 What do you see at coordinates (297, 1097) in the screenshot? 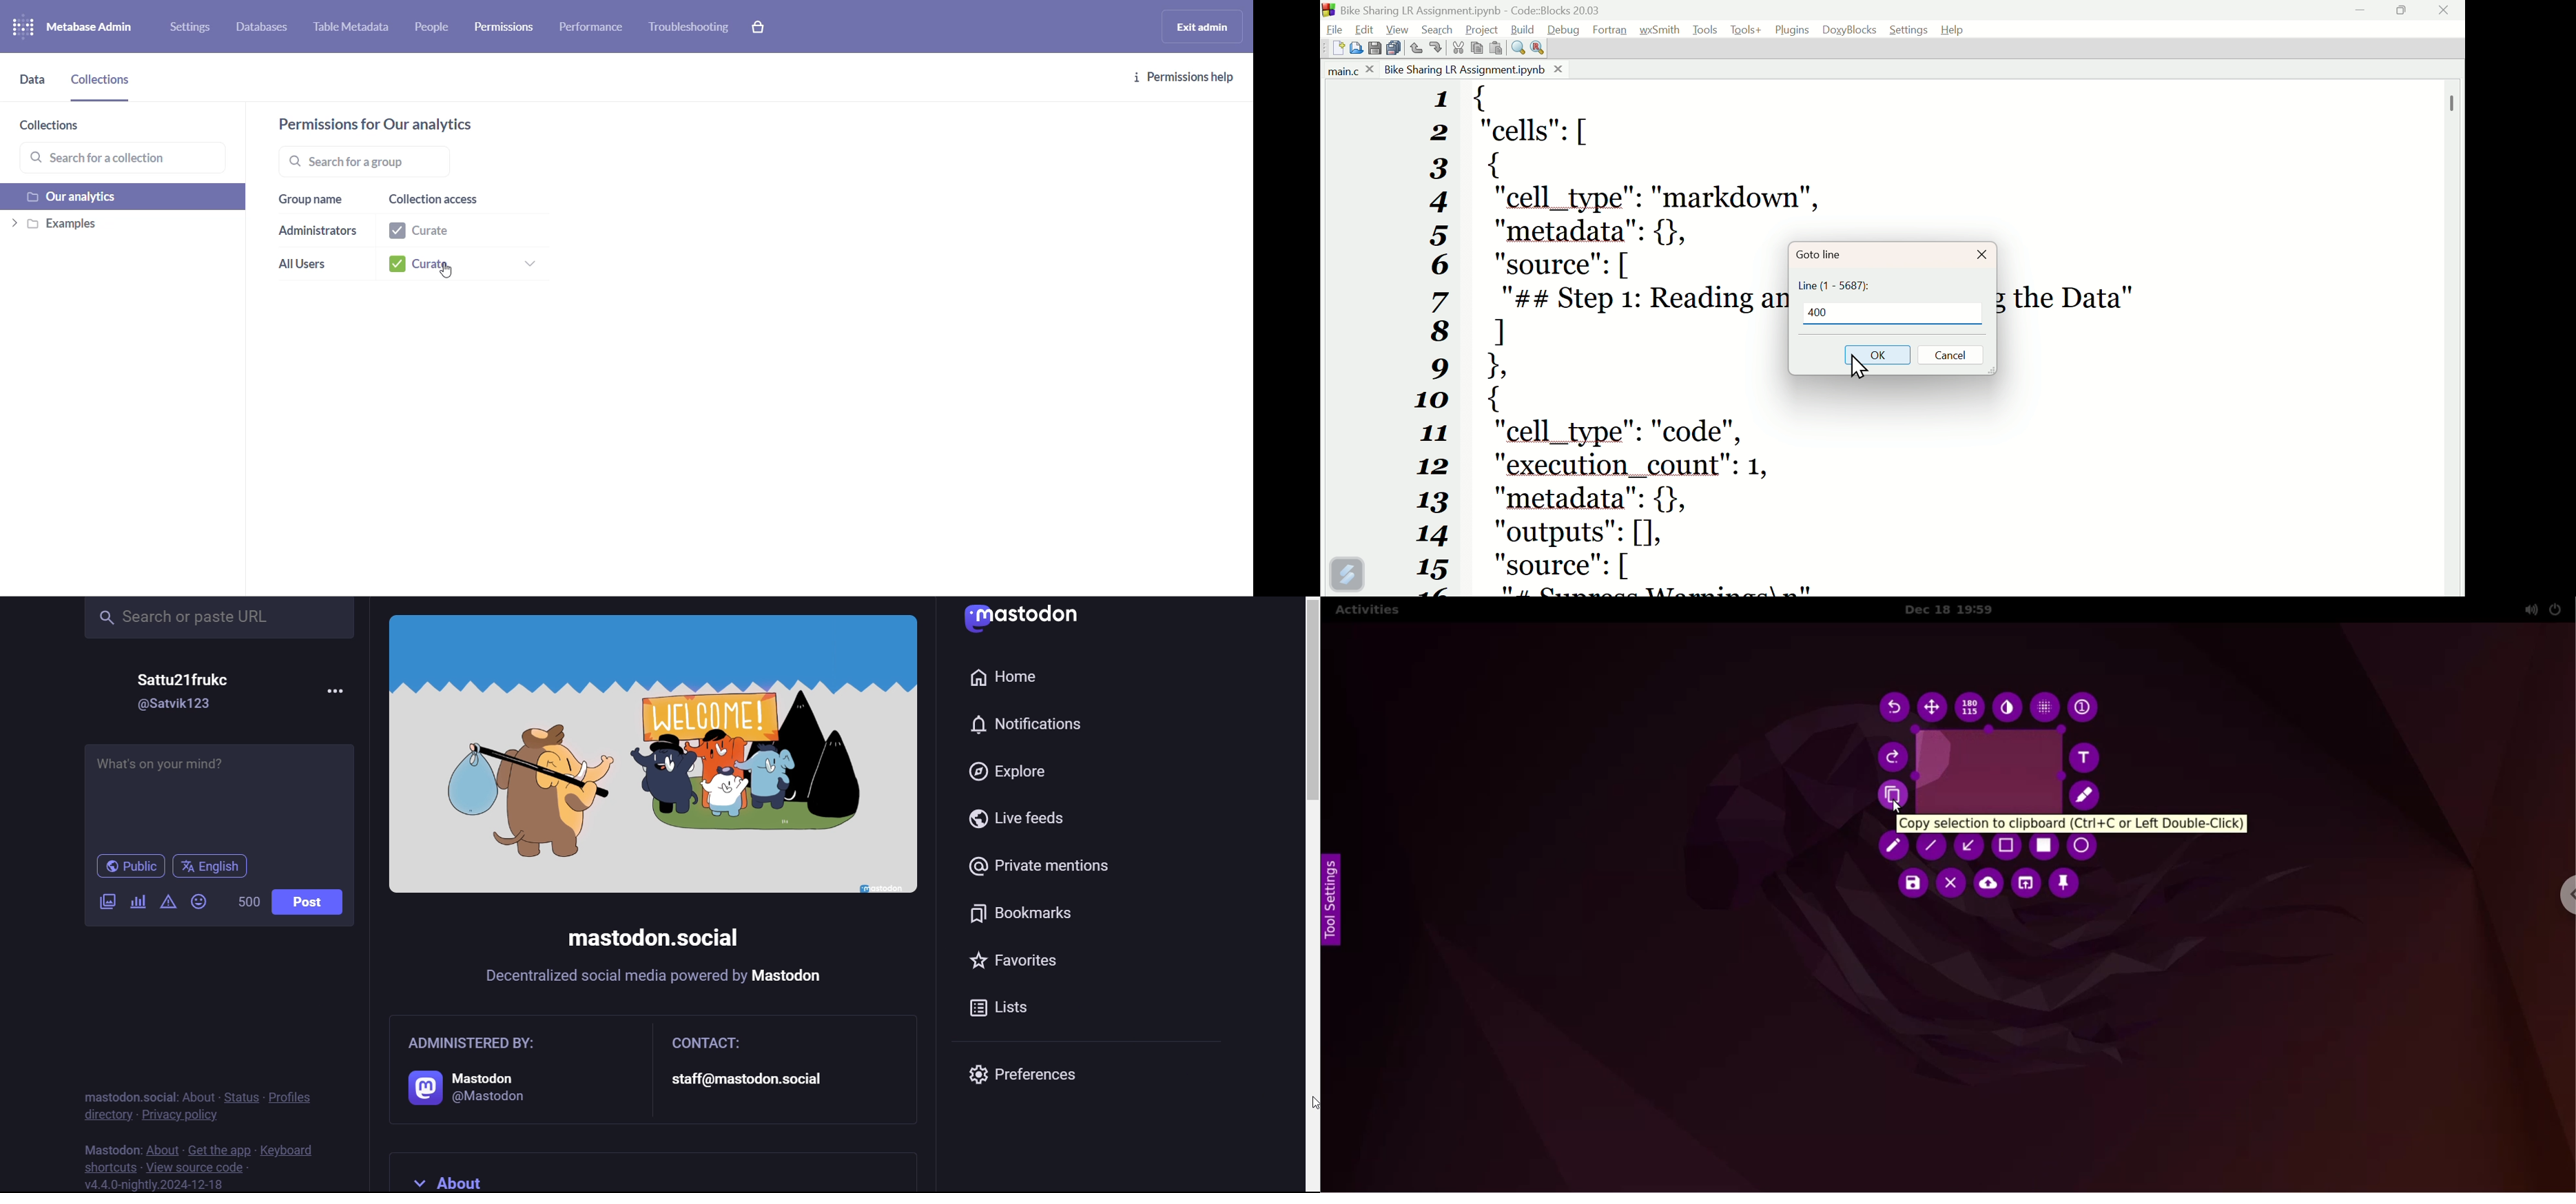
I see `profiles` at bounding box center [297, 1097].